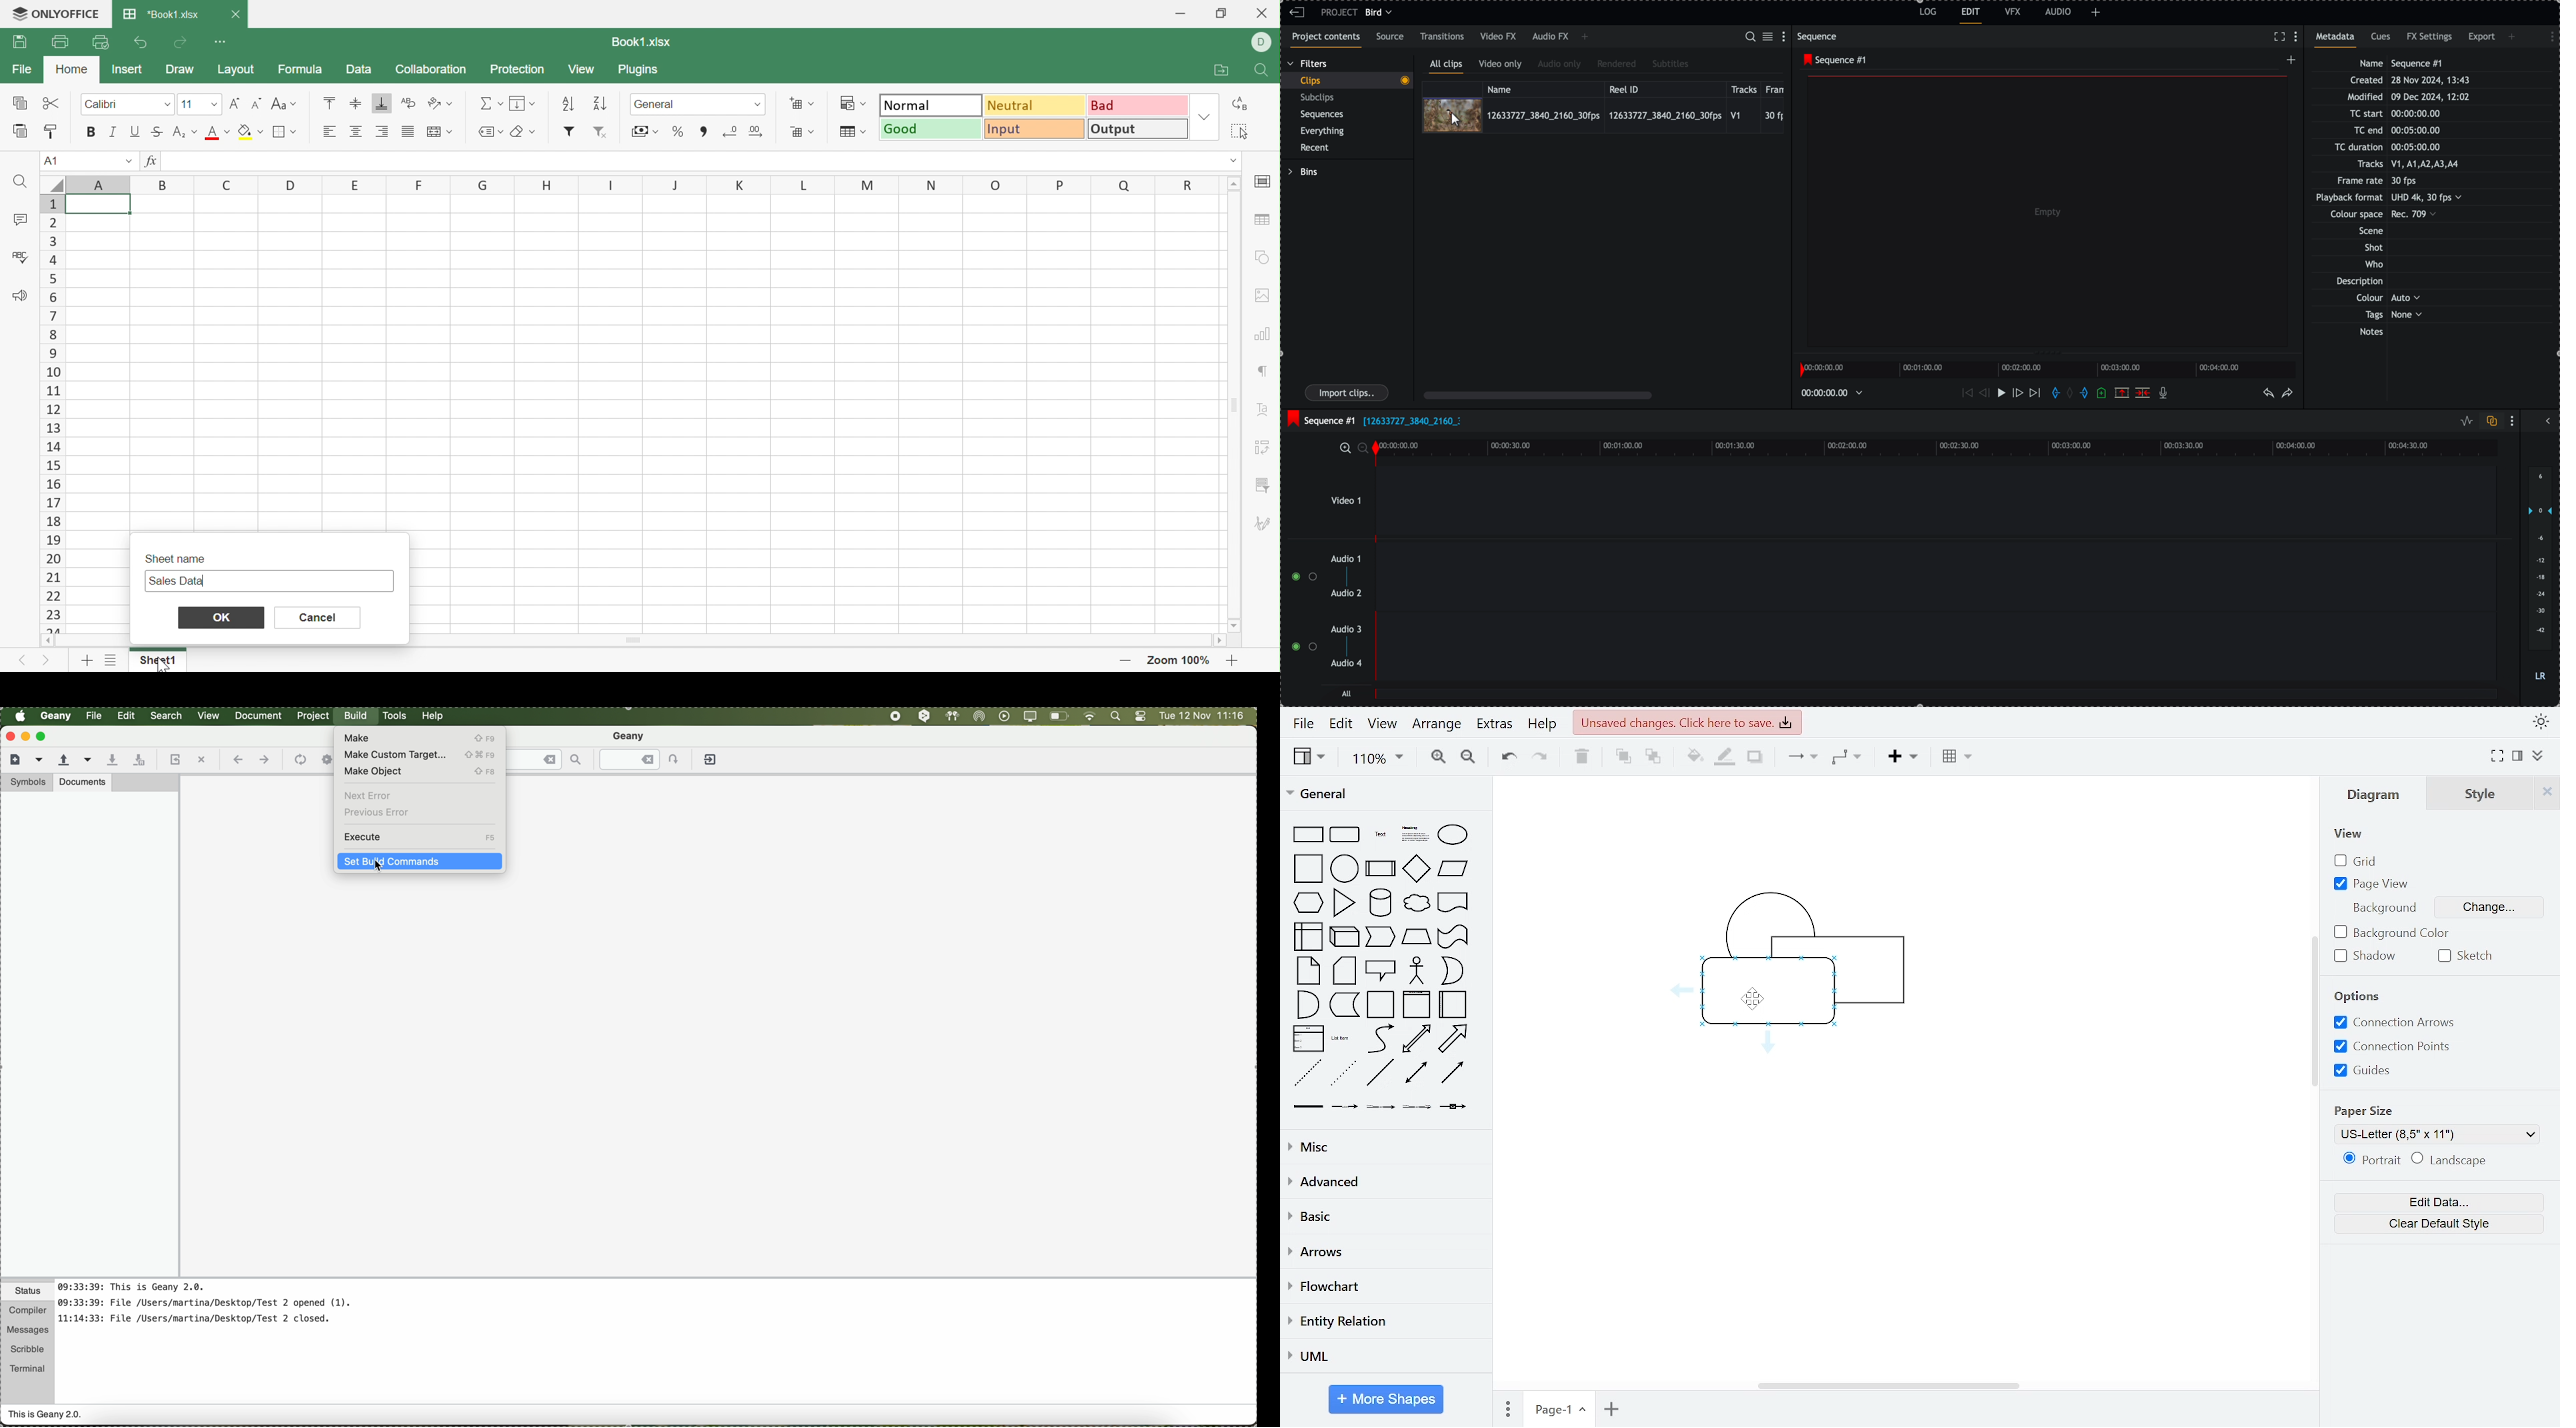 This screenshot has width=2576, height=1428. I want to click on Remove filter, so click(601, 131).